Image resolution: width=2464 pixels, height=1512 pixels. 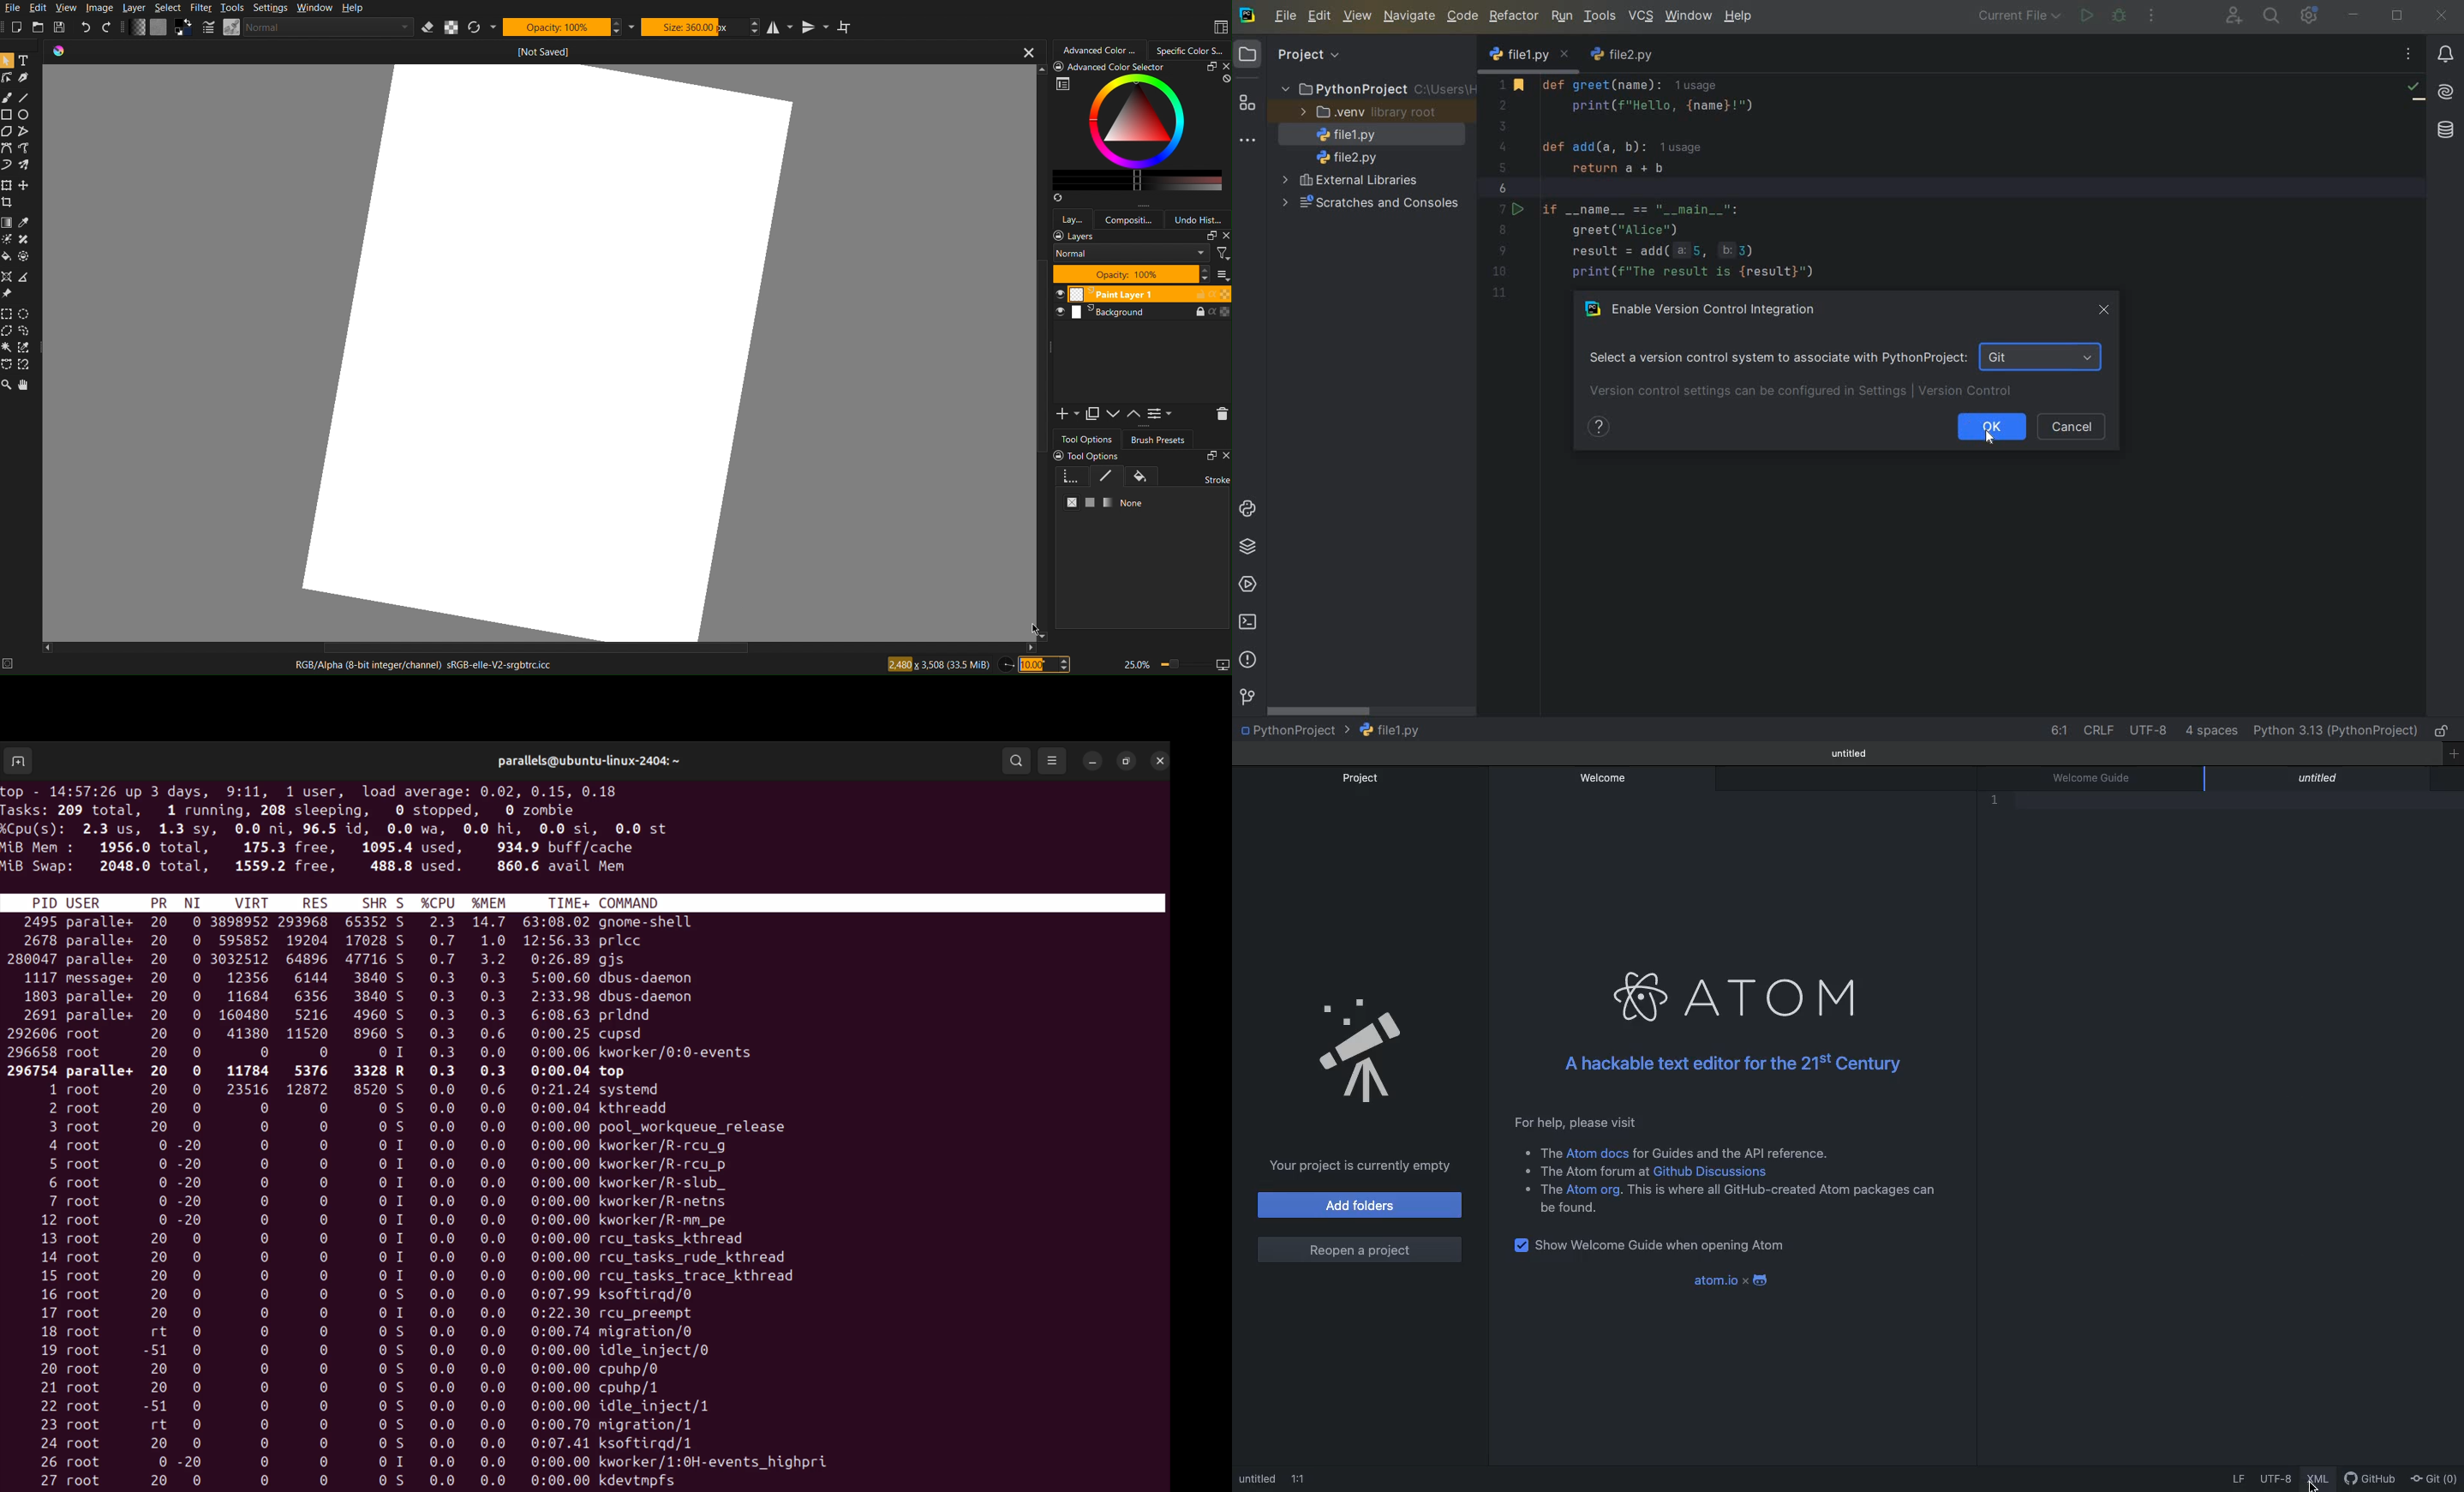 I want to click on Alpha, so click(x=451, y=27).